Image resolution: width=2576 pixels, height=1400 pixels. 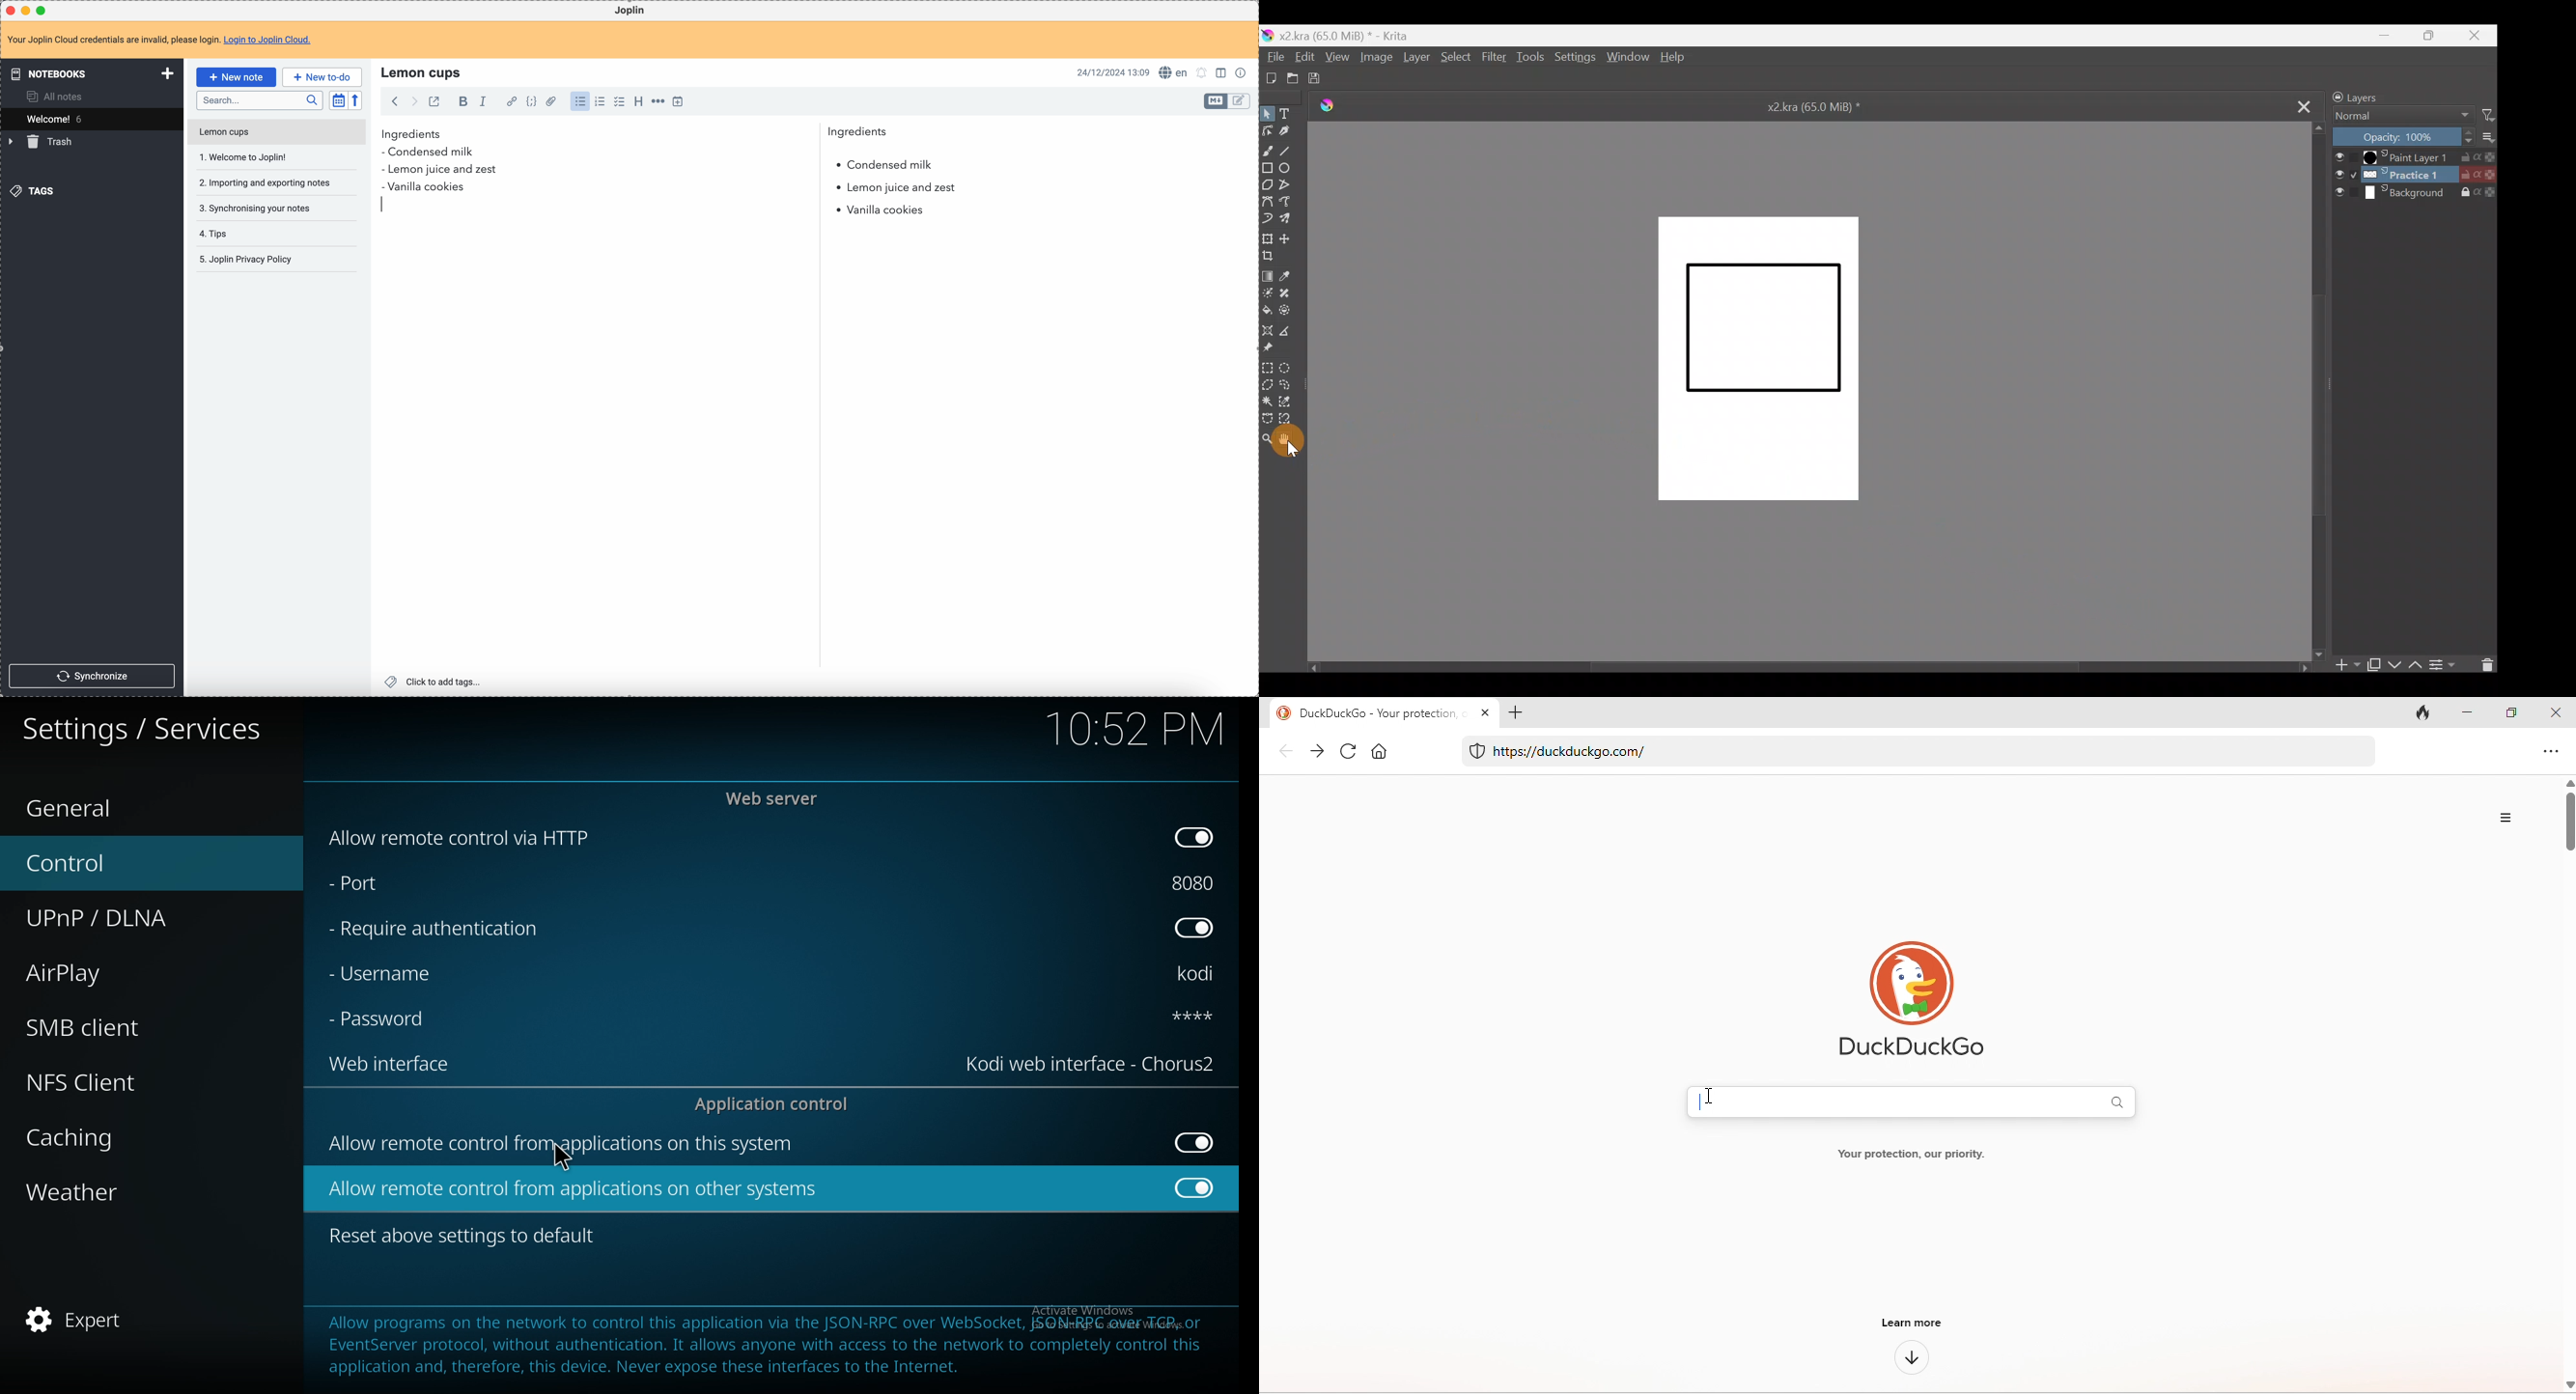 What do you see at coordinates (678, 101) in the screenshot?
I see `insert time` at bounding box center [678, 101].